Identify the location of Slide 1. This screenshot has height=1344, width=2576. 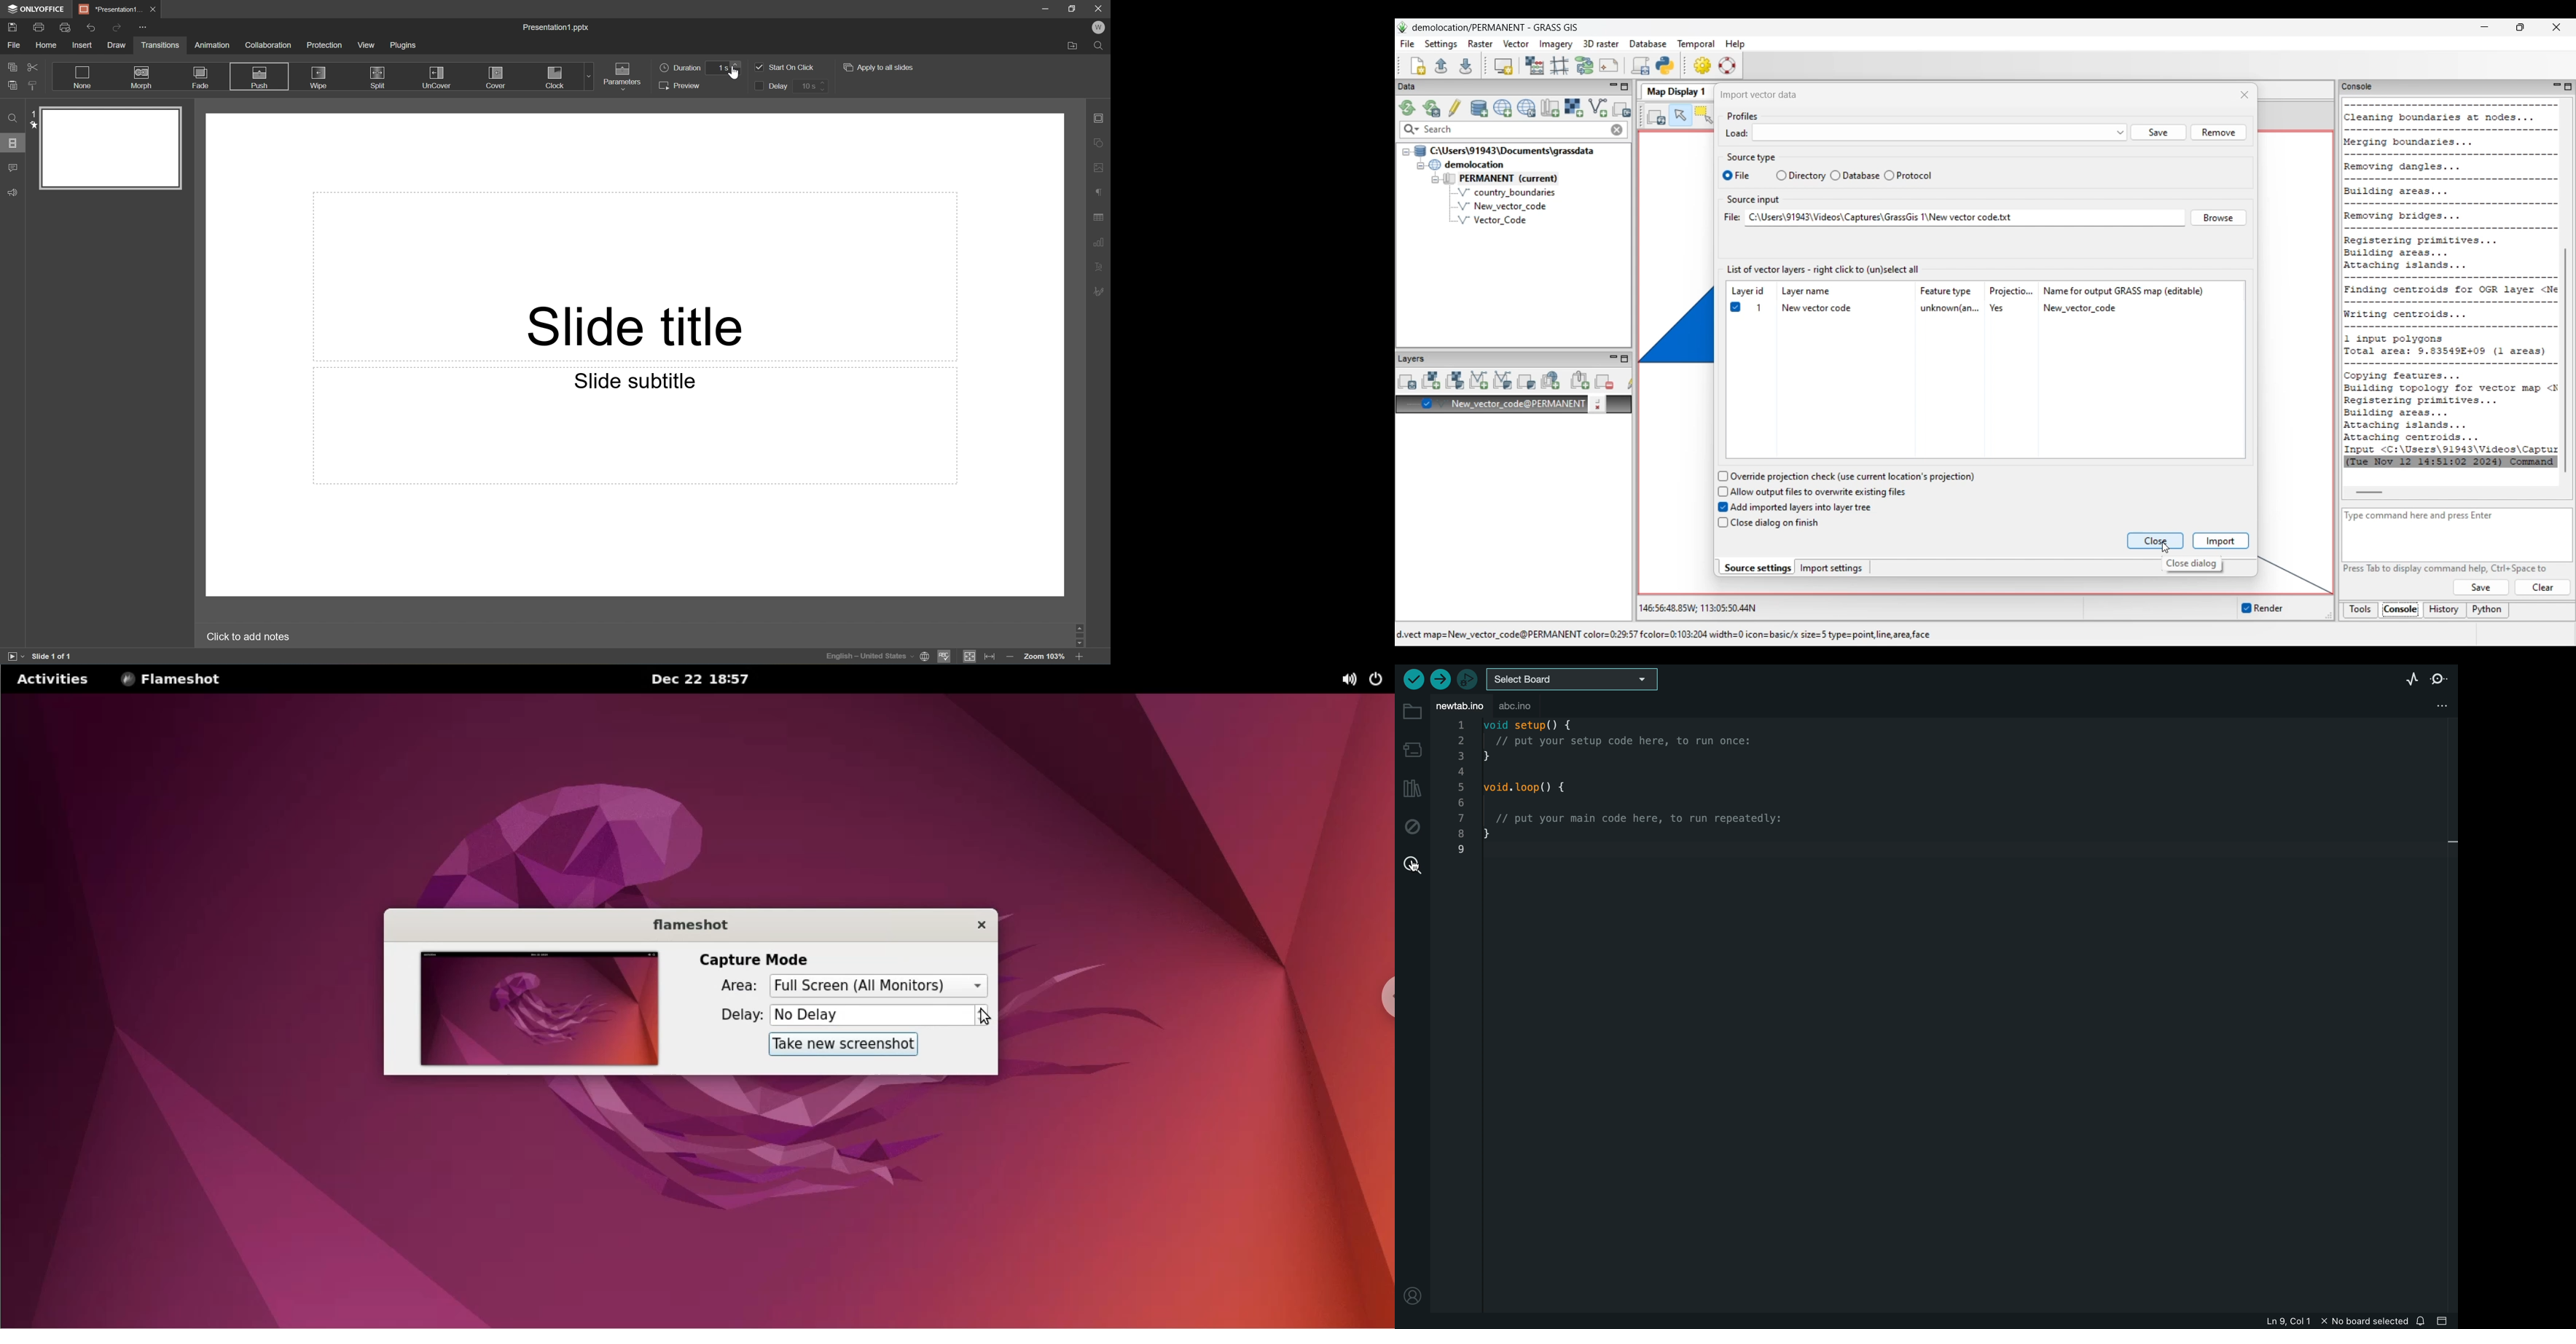
(106, 148).